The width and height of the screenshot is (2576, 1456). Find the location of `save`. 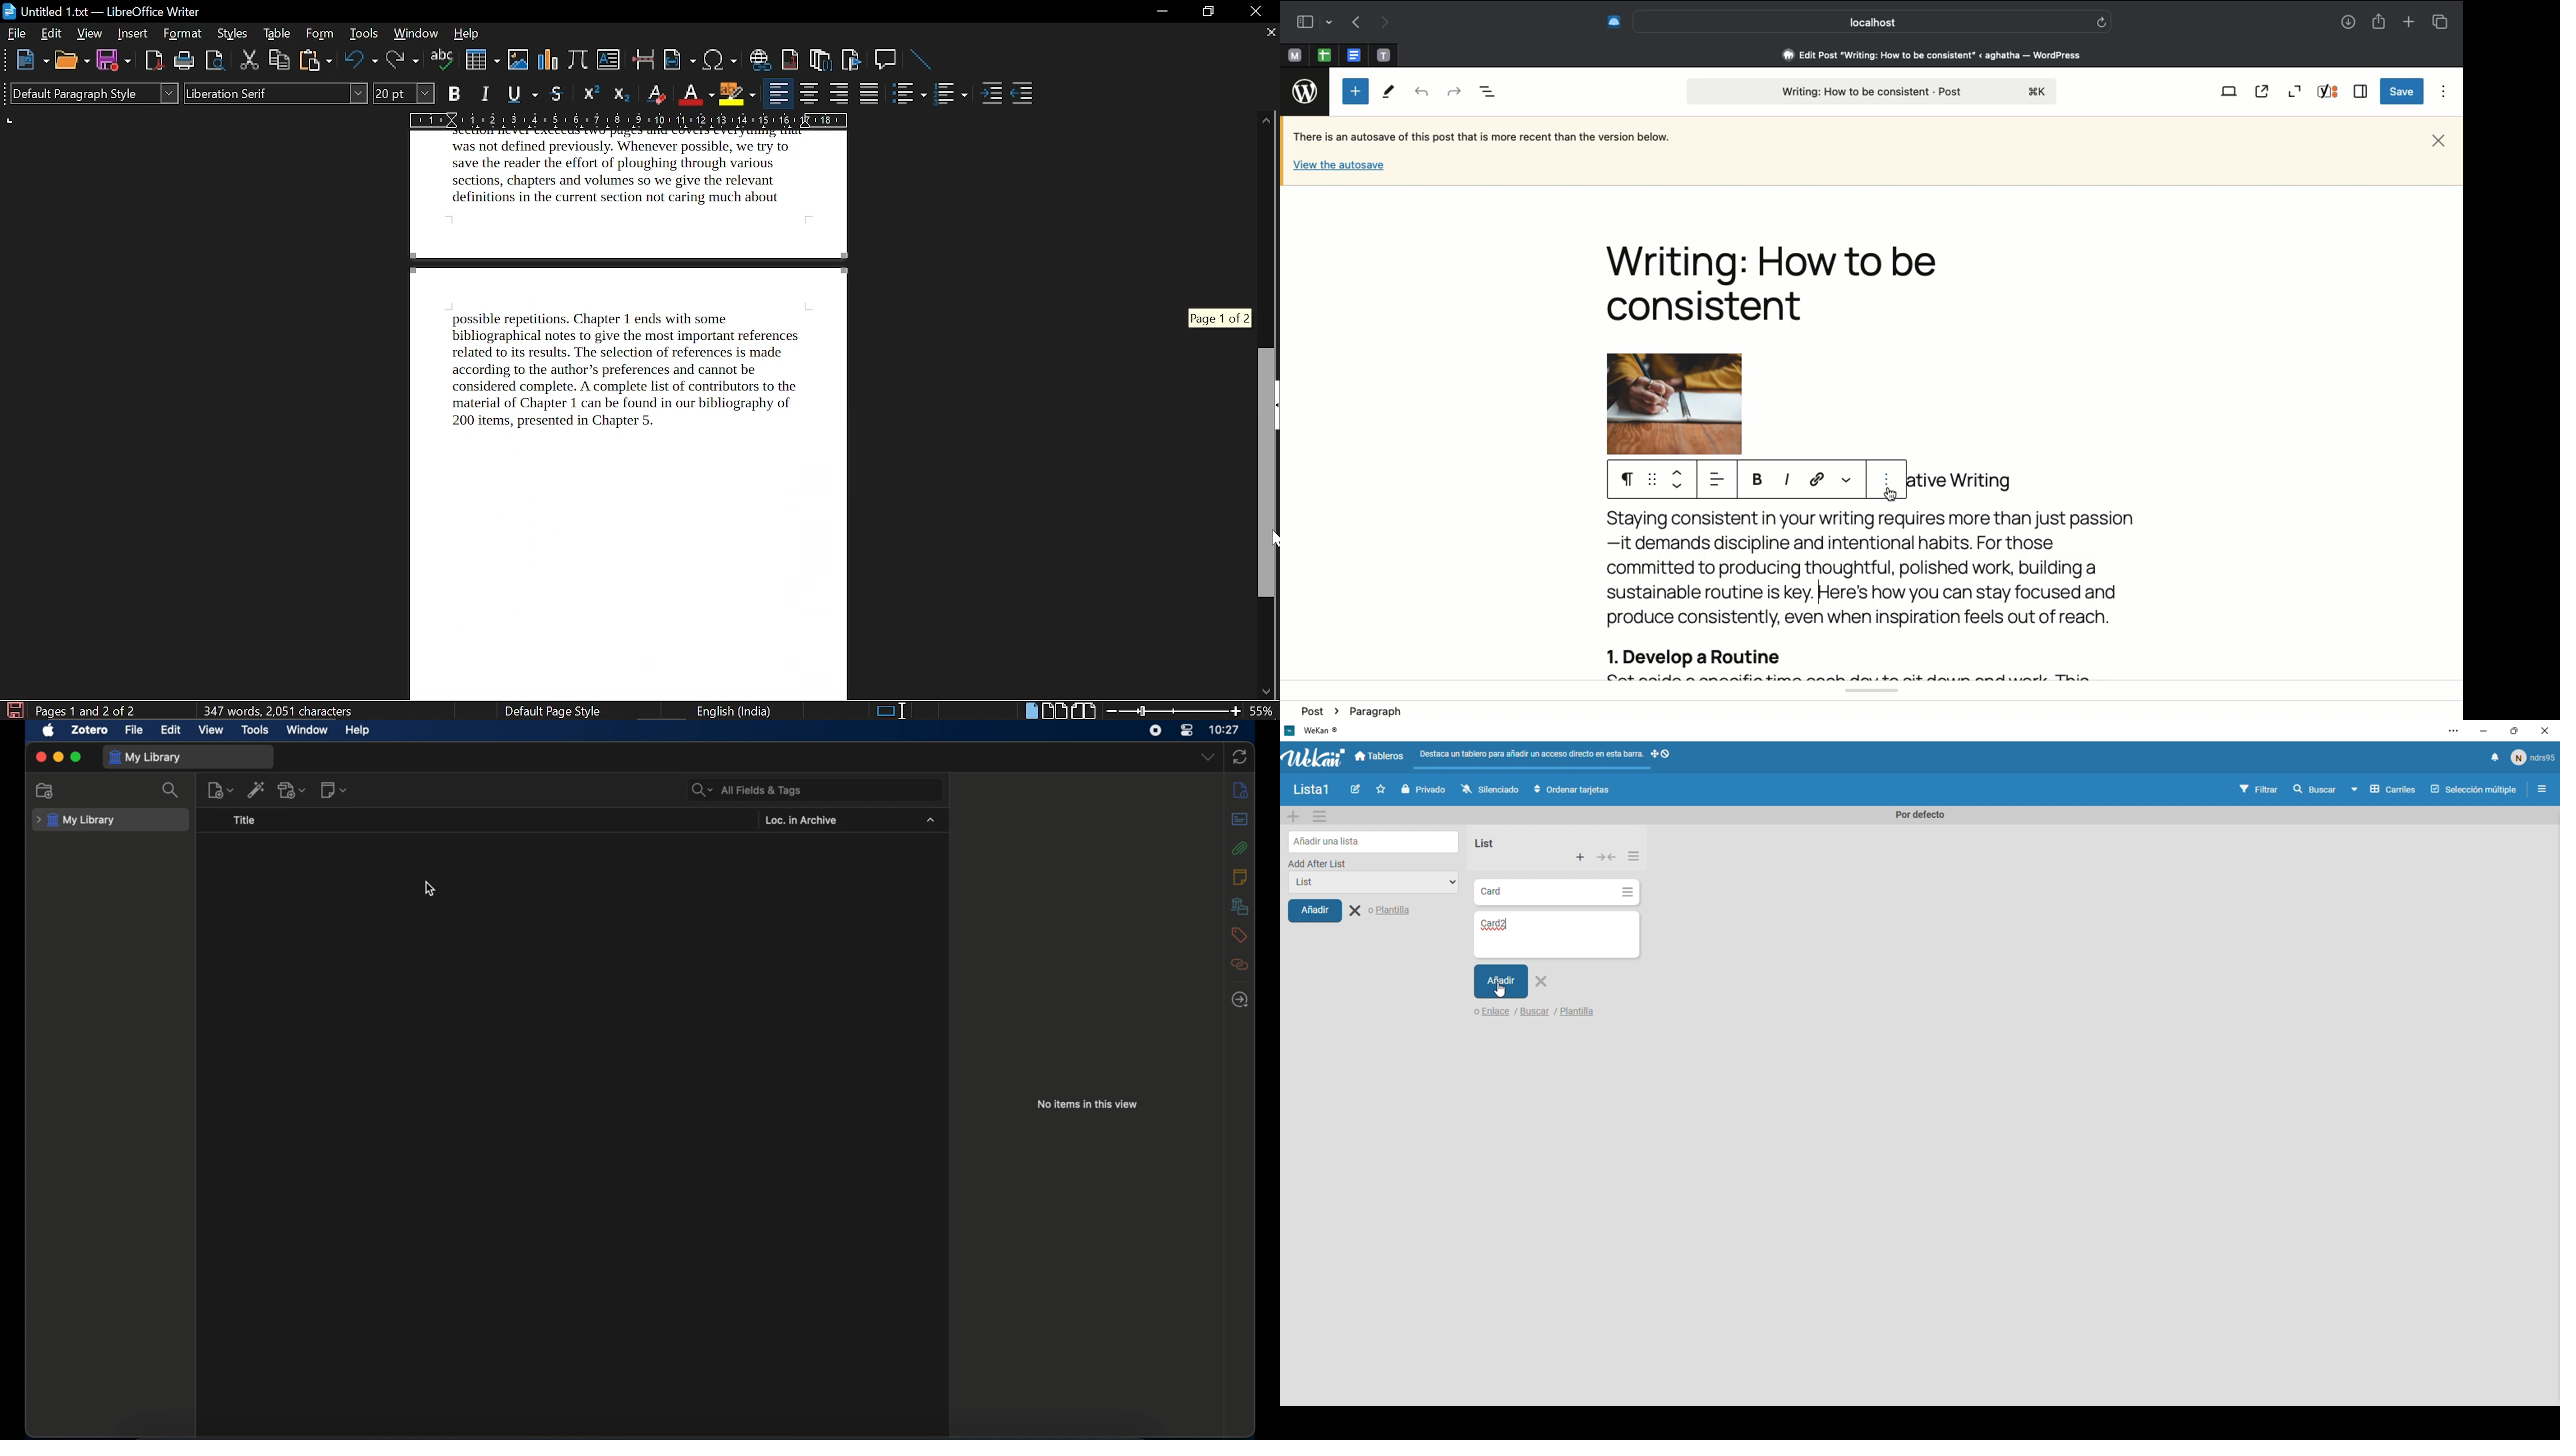

save is located at coordinates (113, 59).